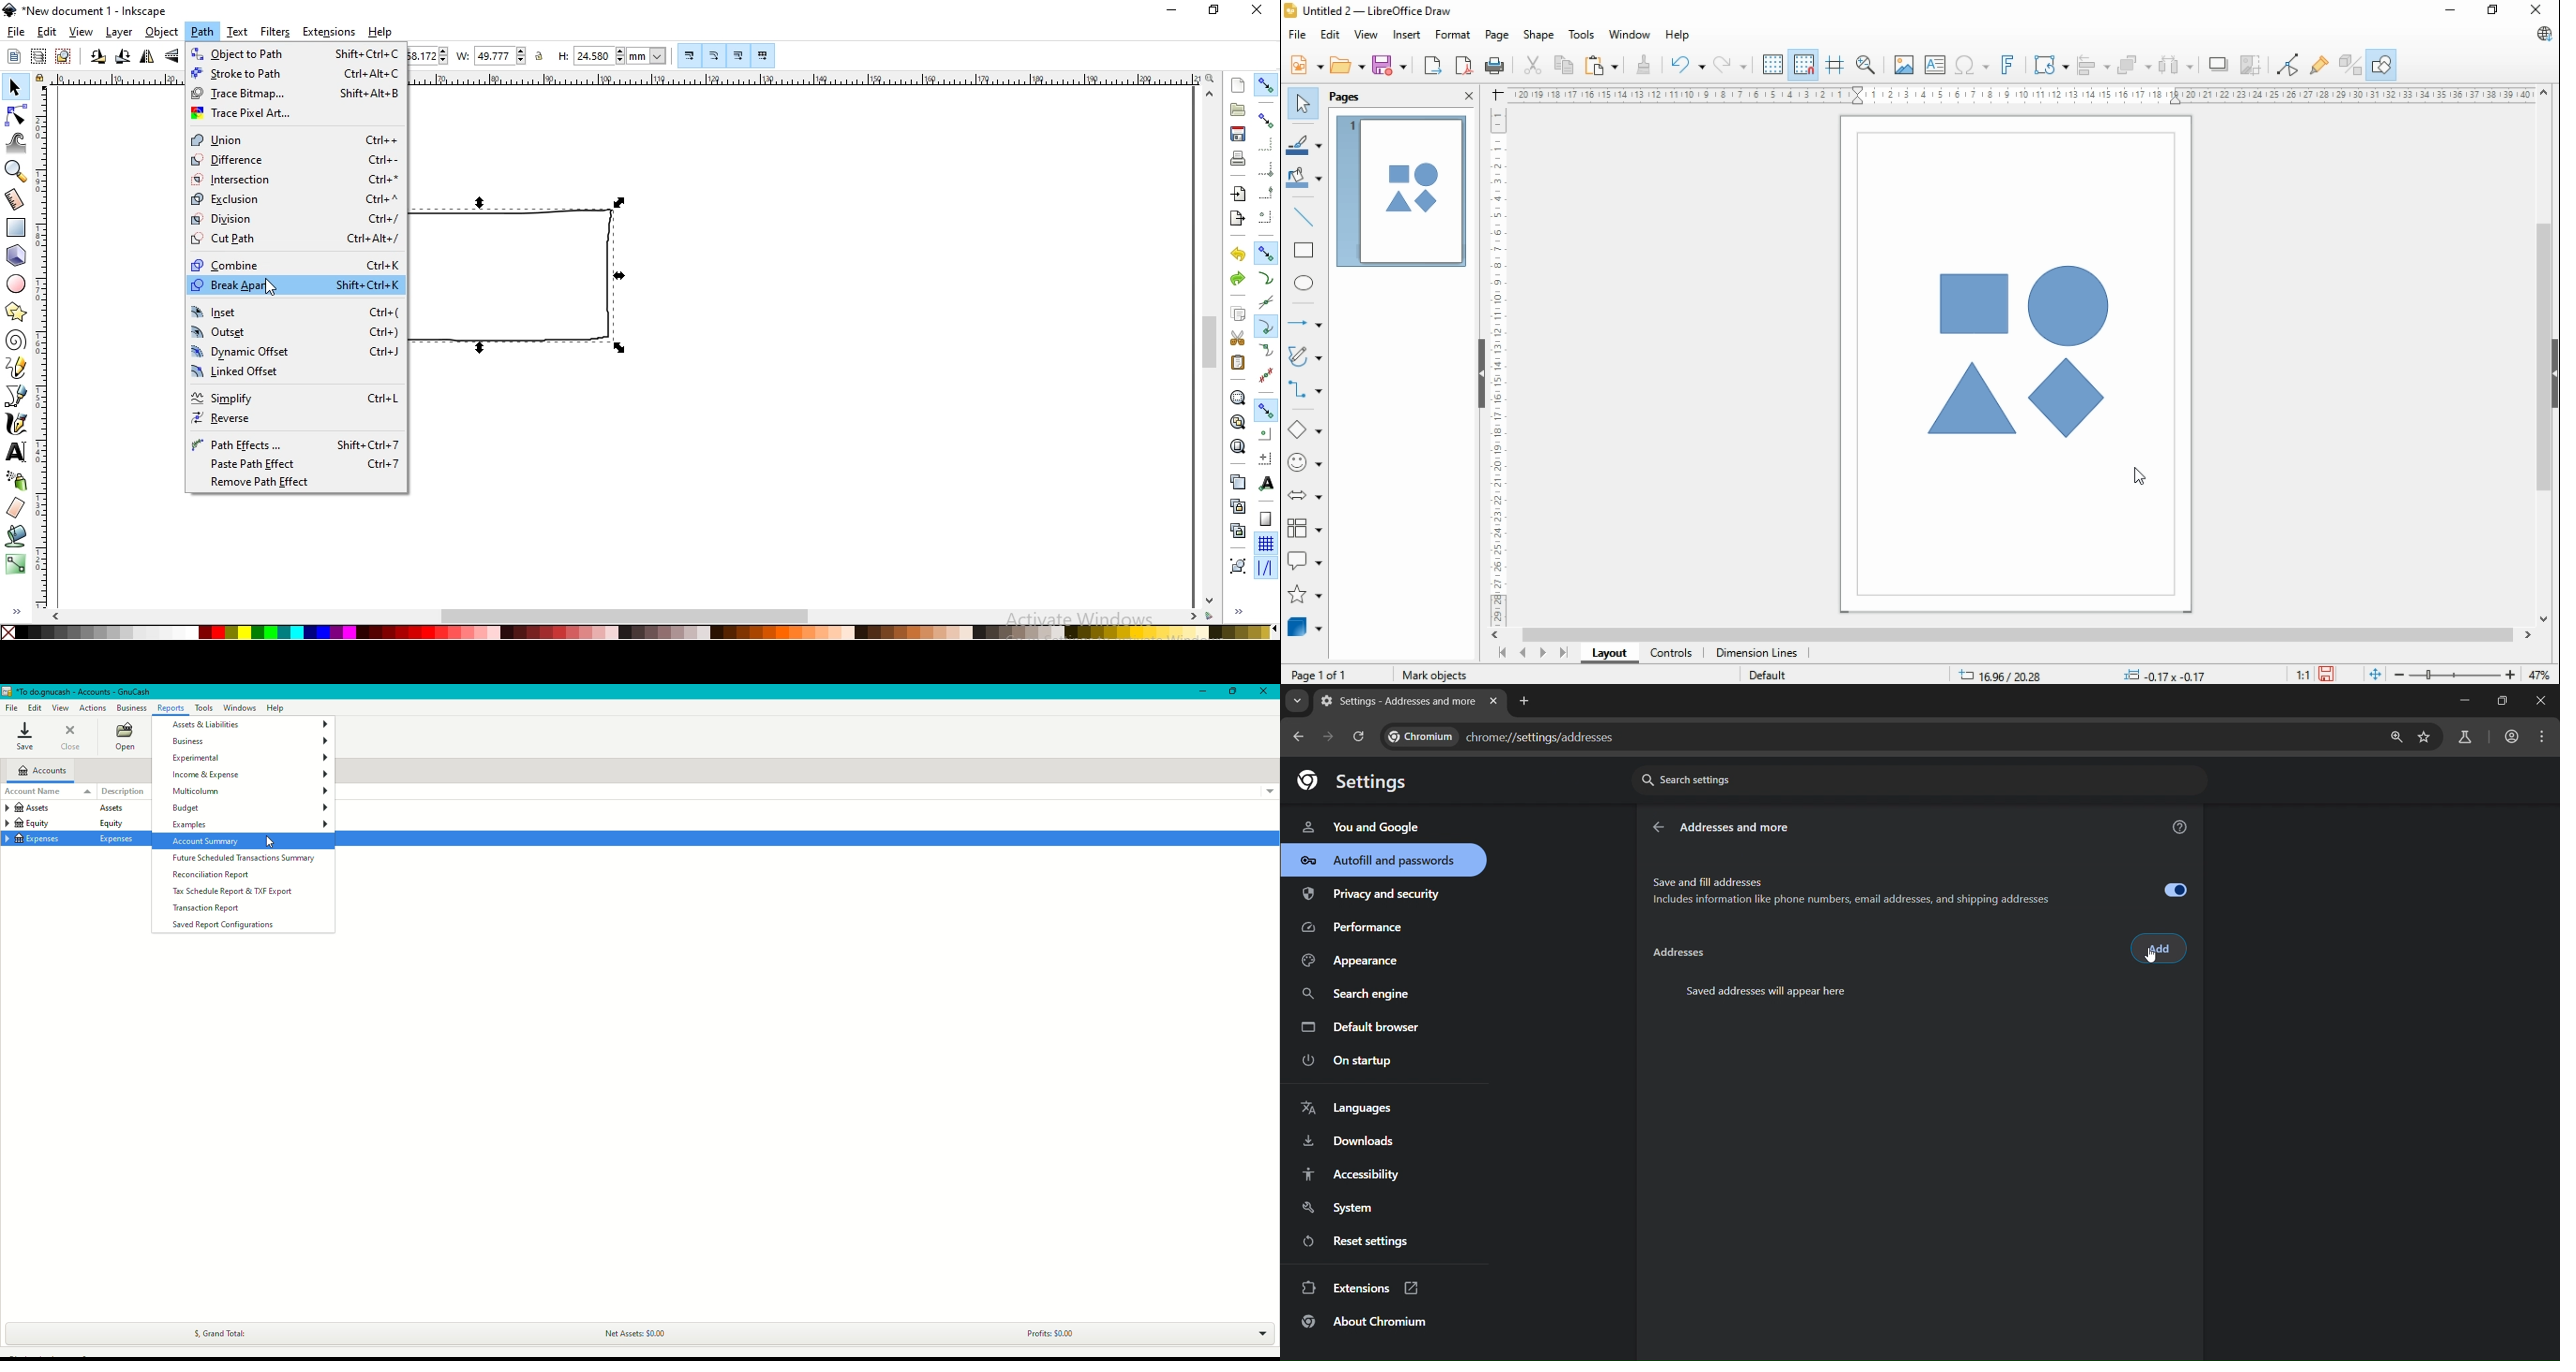 This screenshot has width=2576, height=1372. Describe the element at coordinates (2251, 66) in the screenshot. I see `crop` at that location.